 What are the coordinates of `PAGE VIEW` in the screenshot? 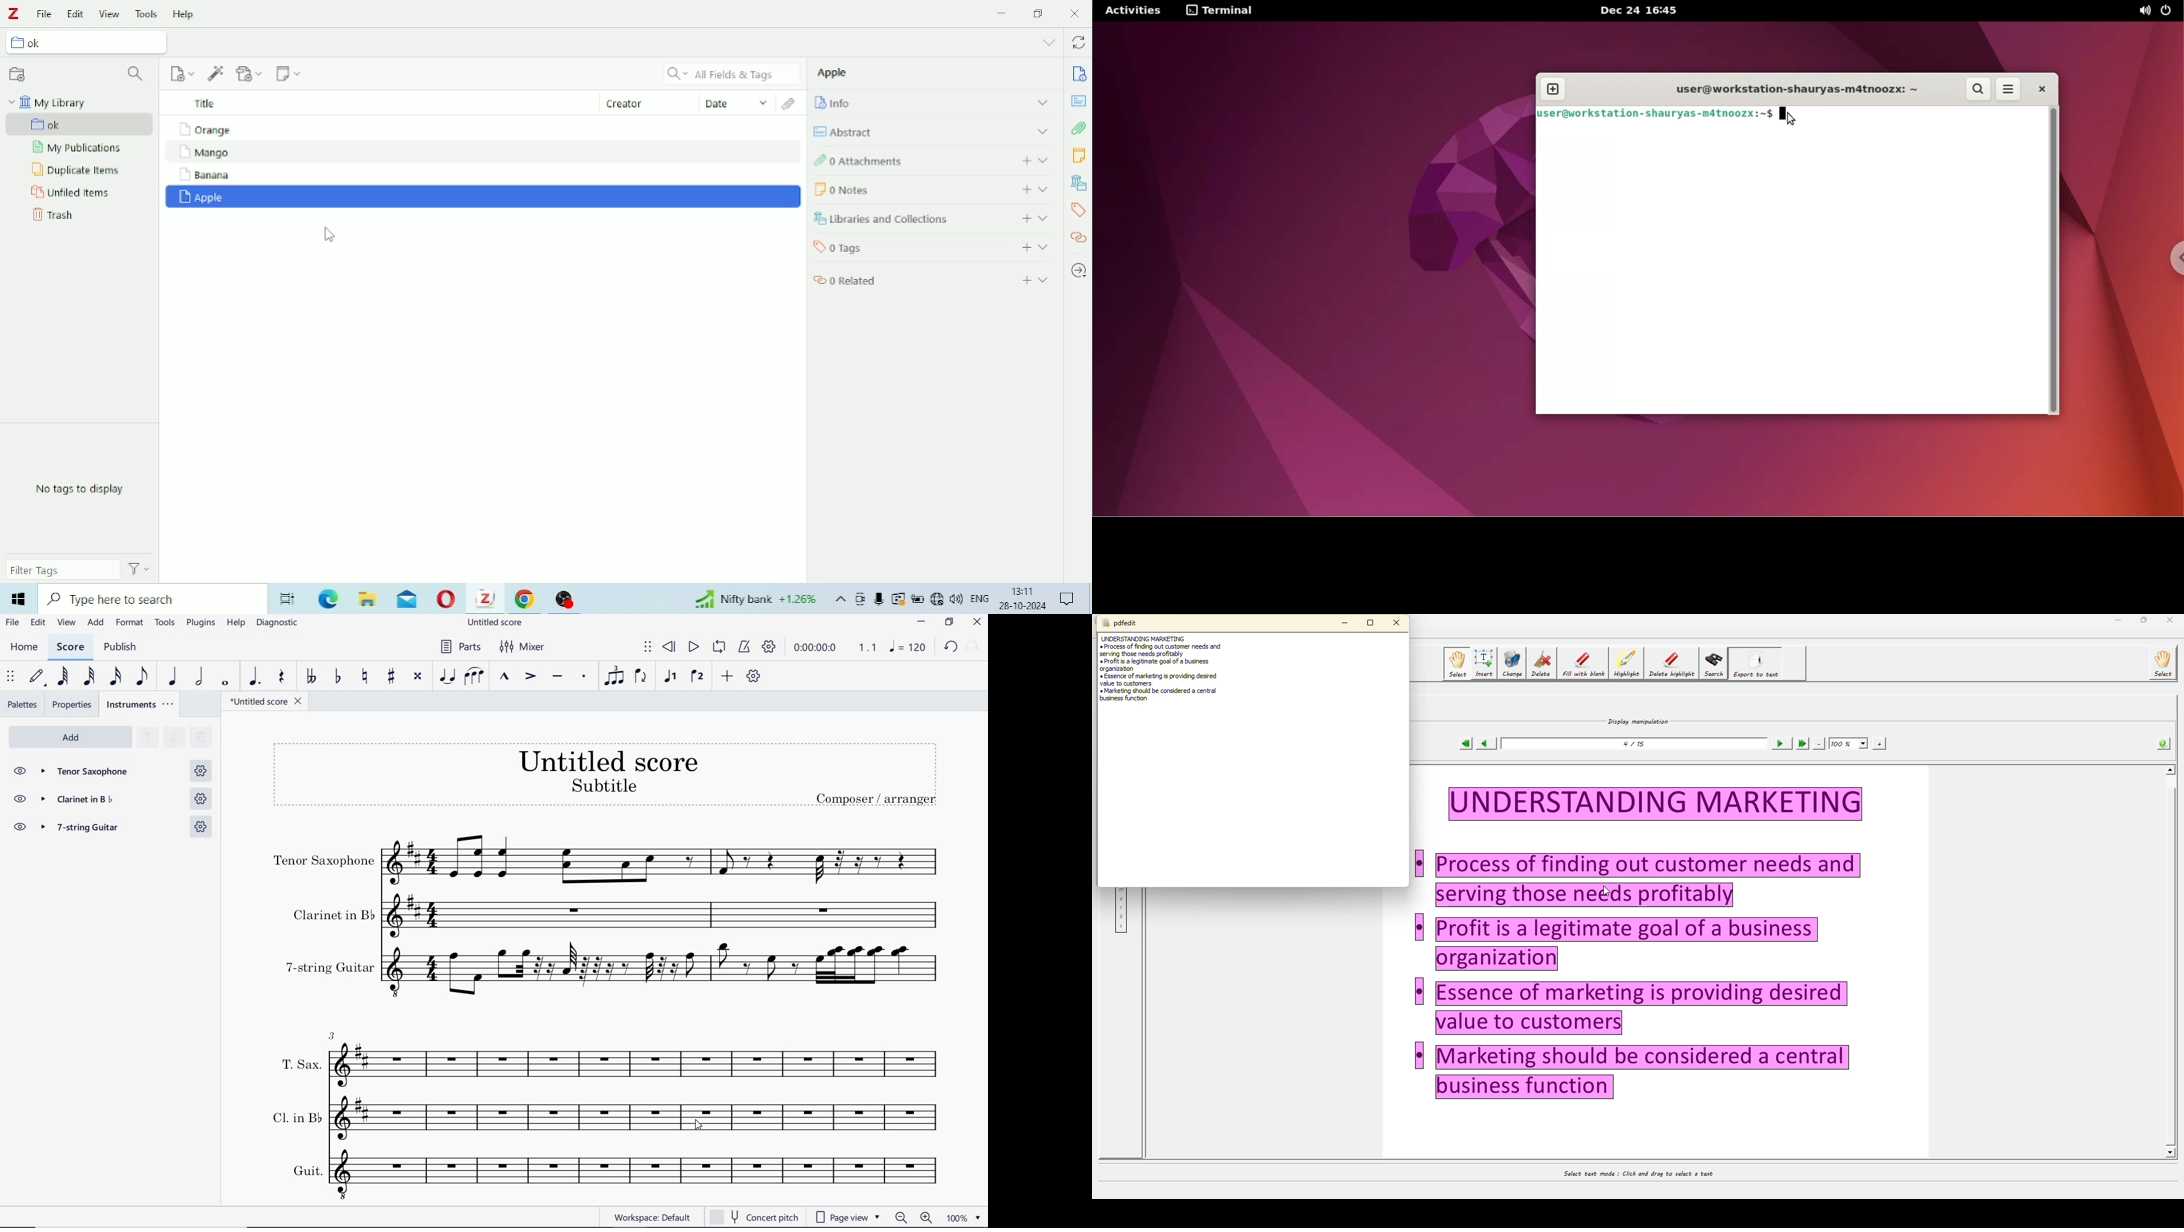 It's located at (848, 1216).